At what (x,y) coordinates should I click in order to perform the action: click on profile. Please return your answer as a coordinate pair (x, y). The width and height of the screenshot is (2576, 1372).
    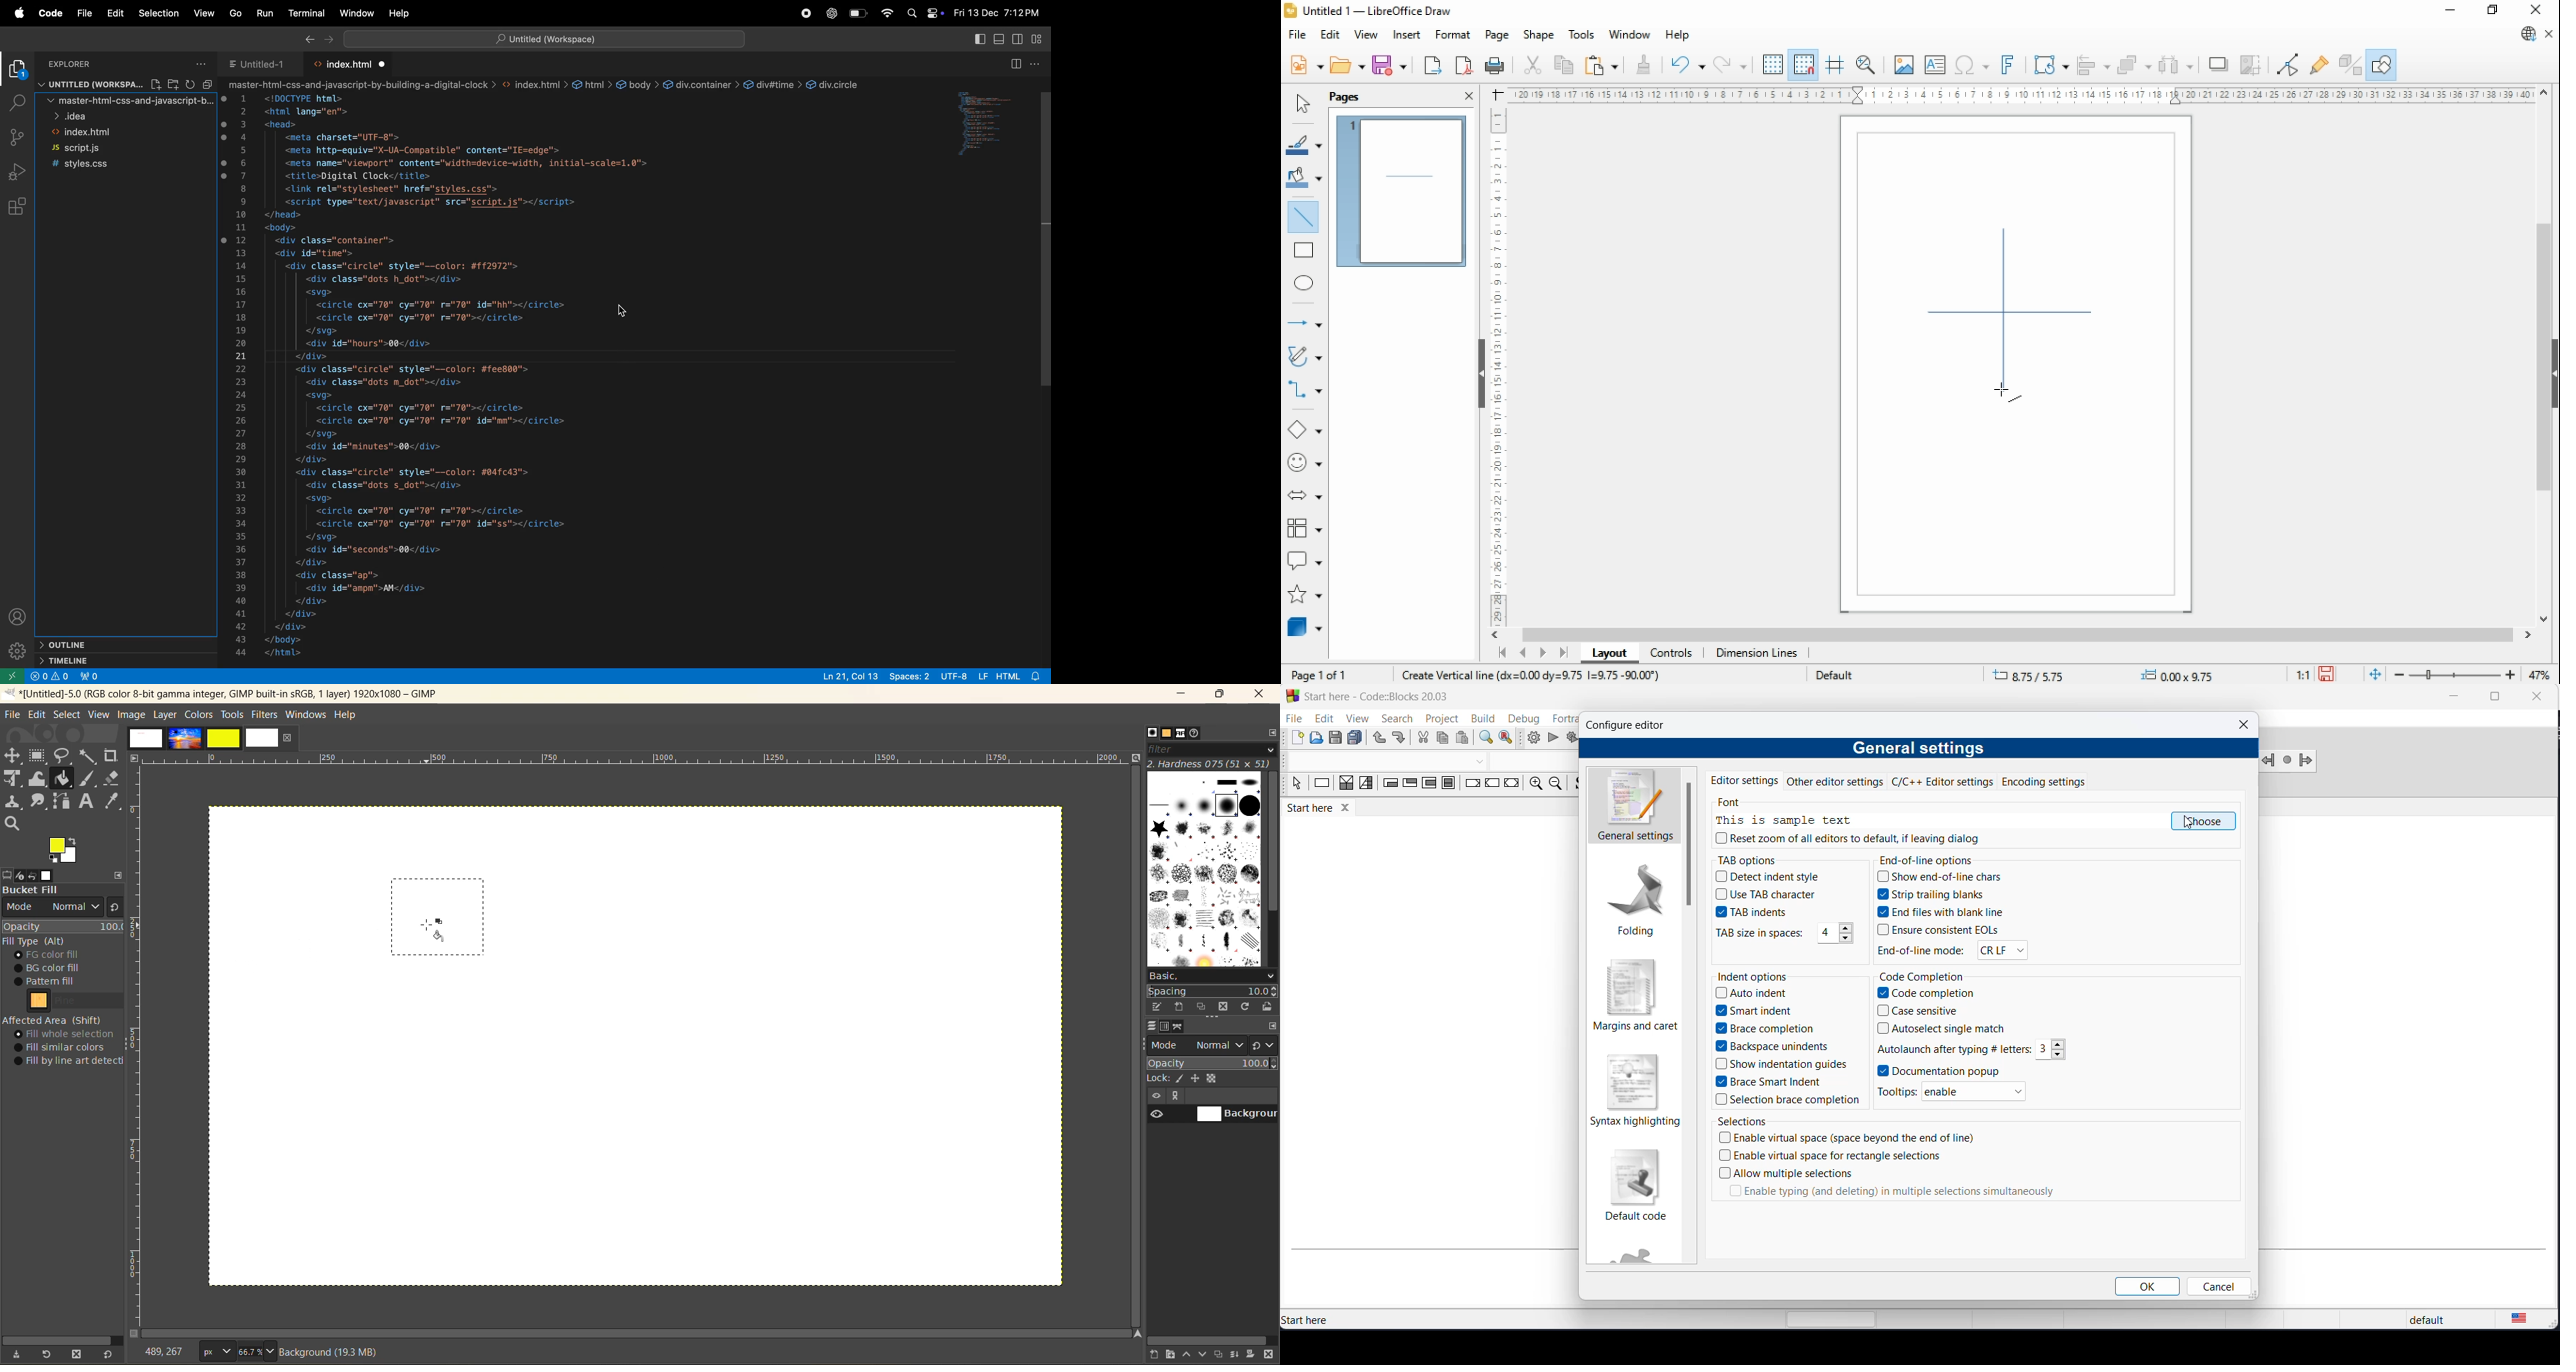
    Looking at the image, I should click on (21, 619).